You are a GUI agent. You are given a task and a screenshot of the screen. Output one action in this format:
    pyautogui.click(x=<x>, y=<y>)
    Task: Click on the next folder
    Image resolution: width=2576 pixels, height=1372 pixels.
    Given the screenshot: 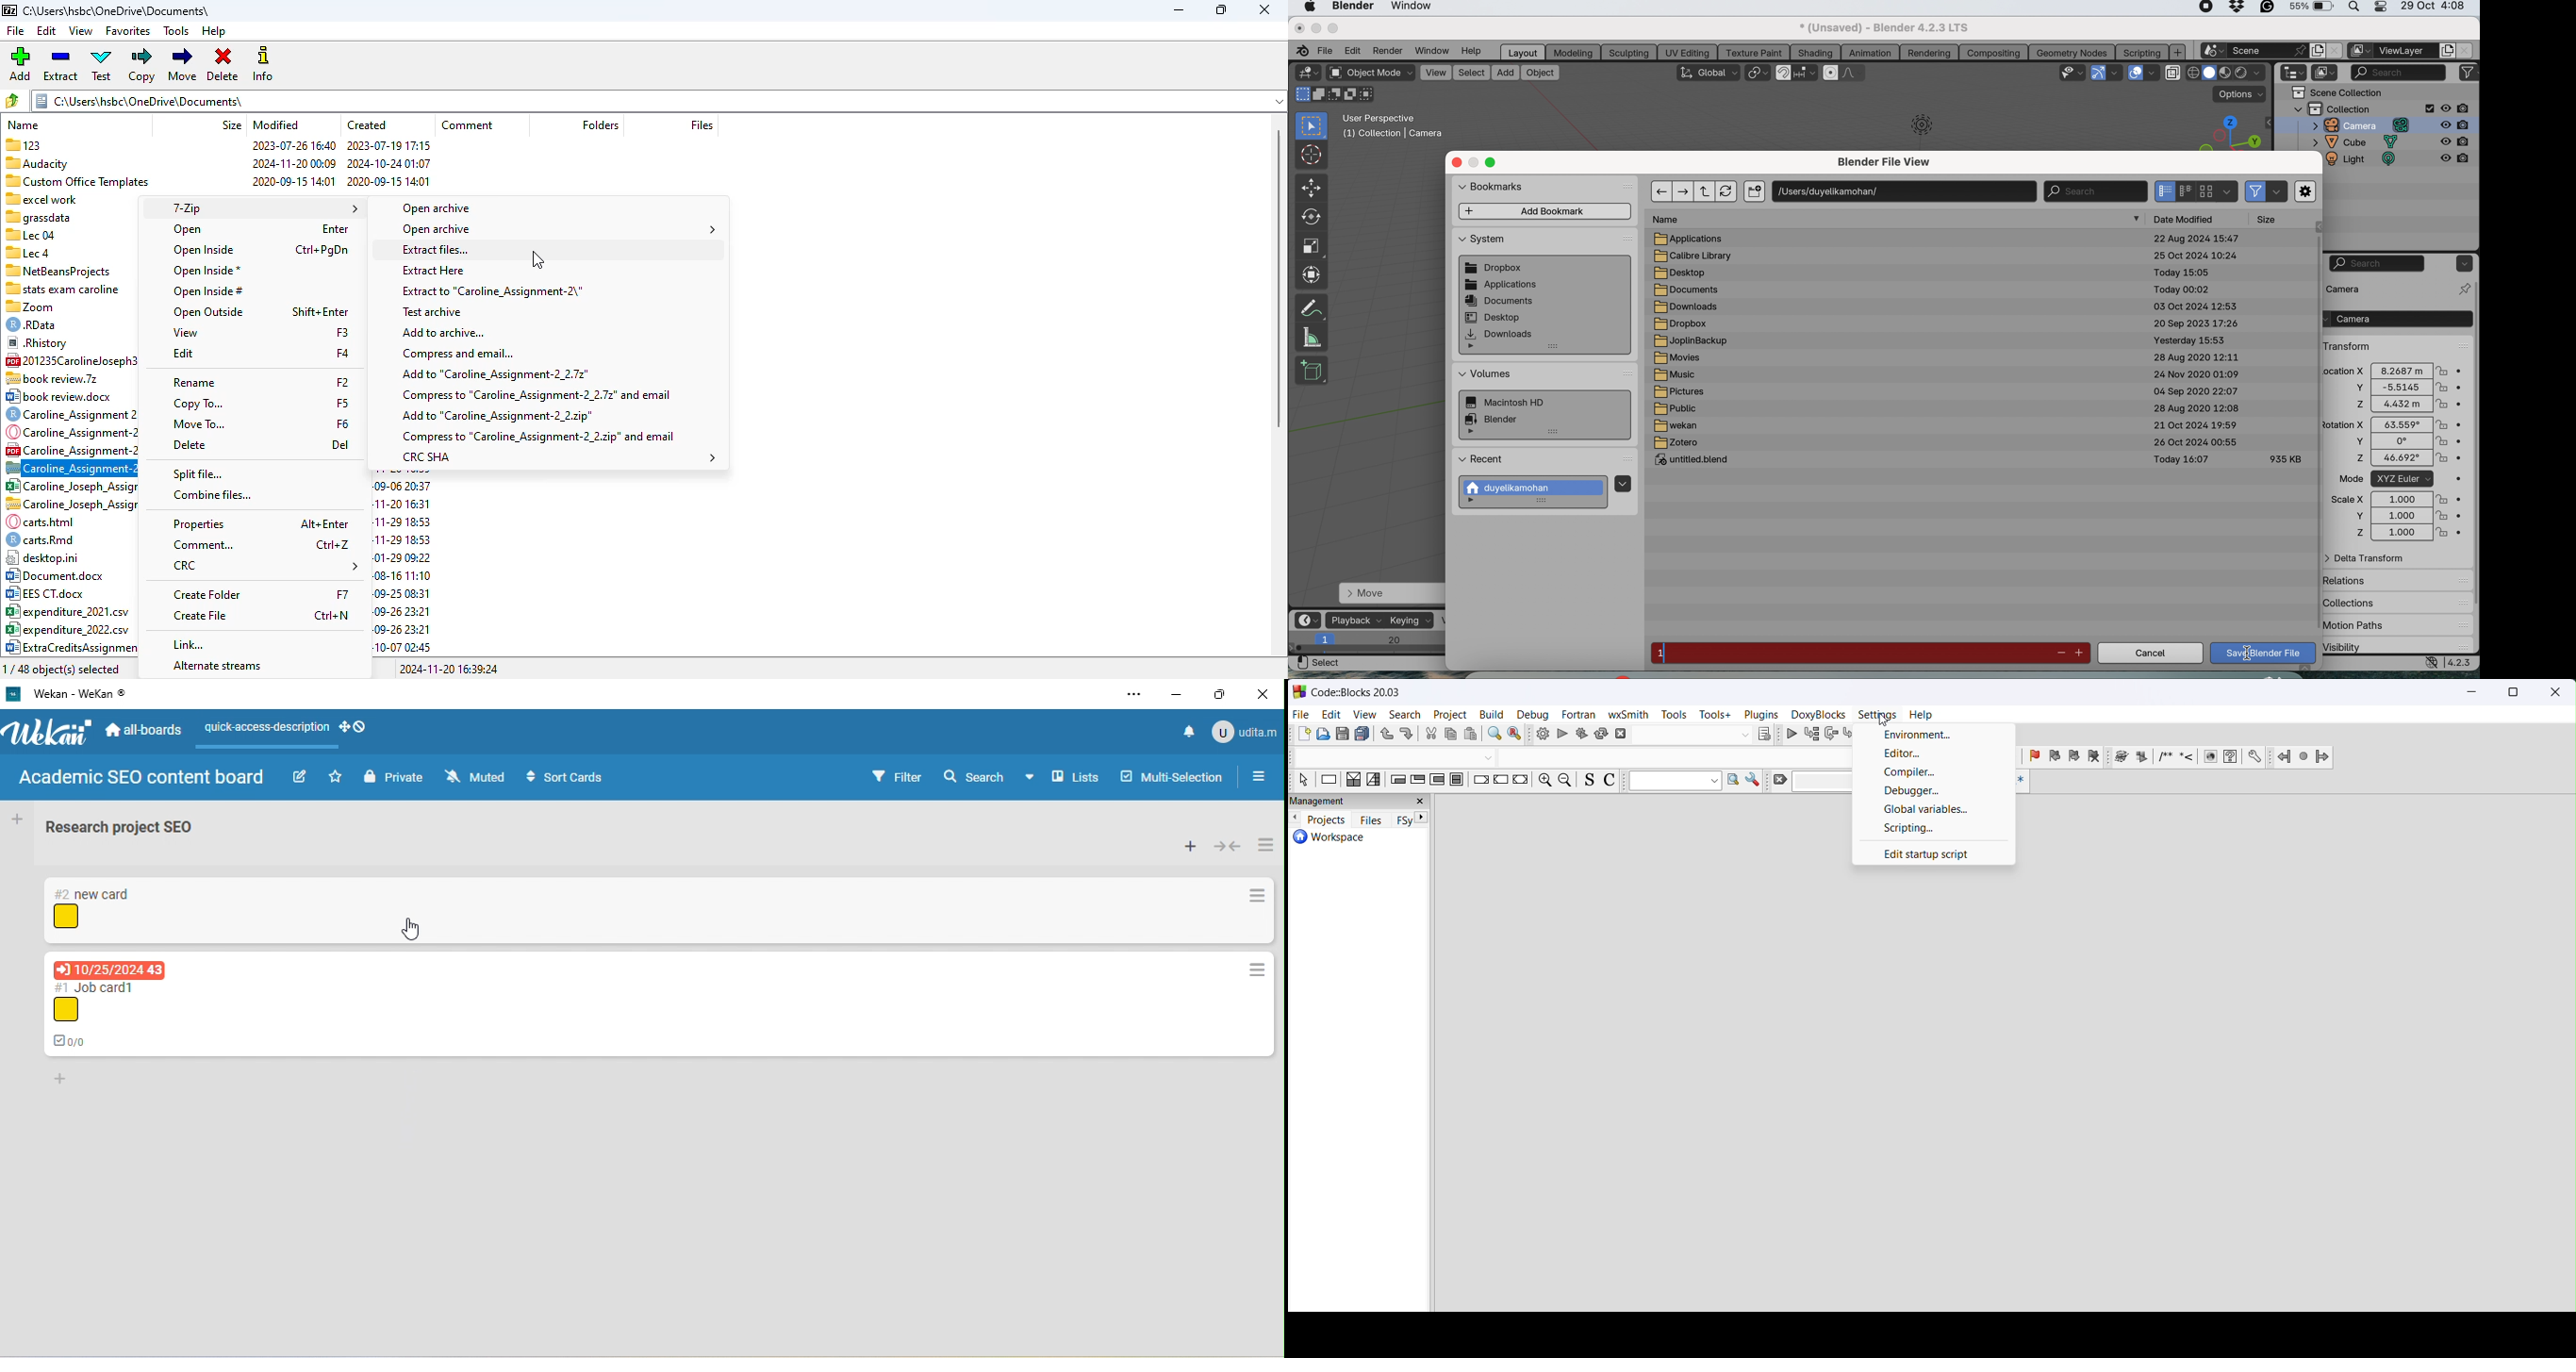 What is the action you would take?
    pyautogui.click(x=1684, y=190)
    